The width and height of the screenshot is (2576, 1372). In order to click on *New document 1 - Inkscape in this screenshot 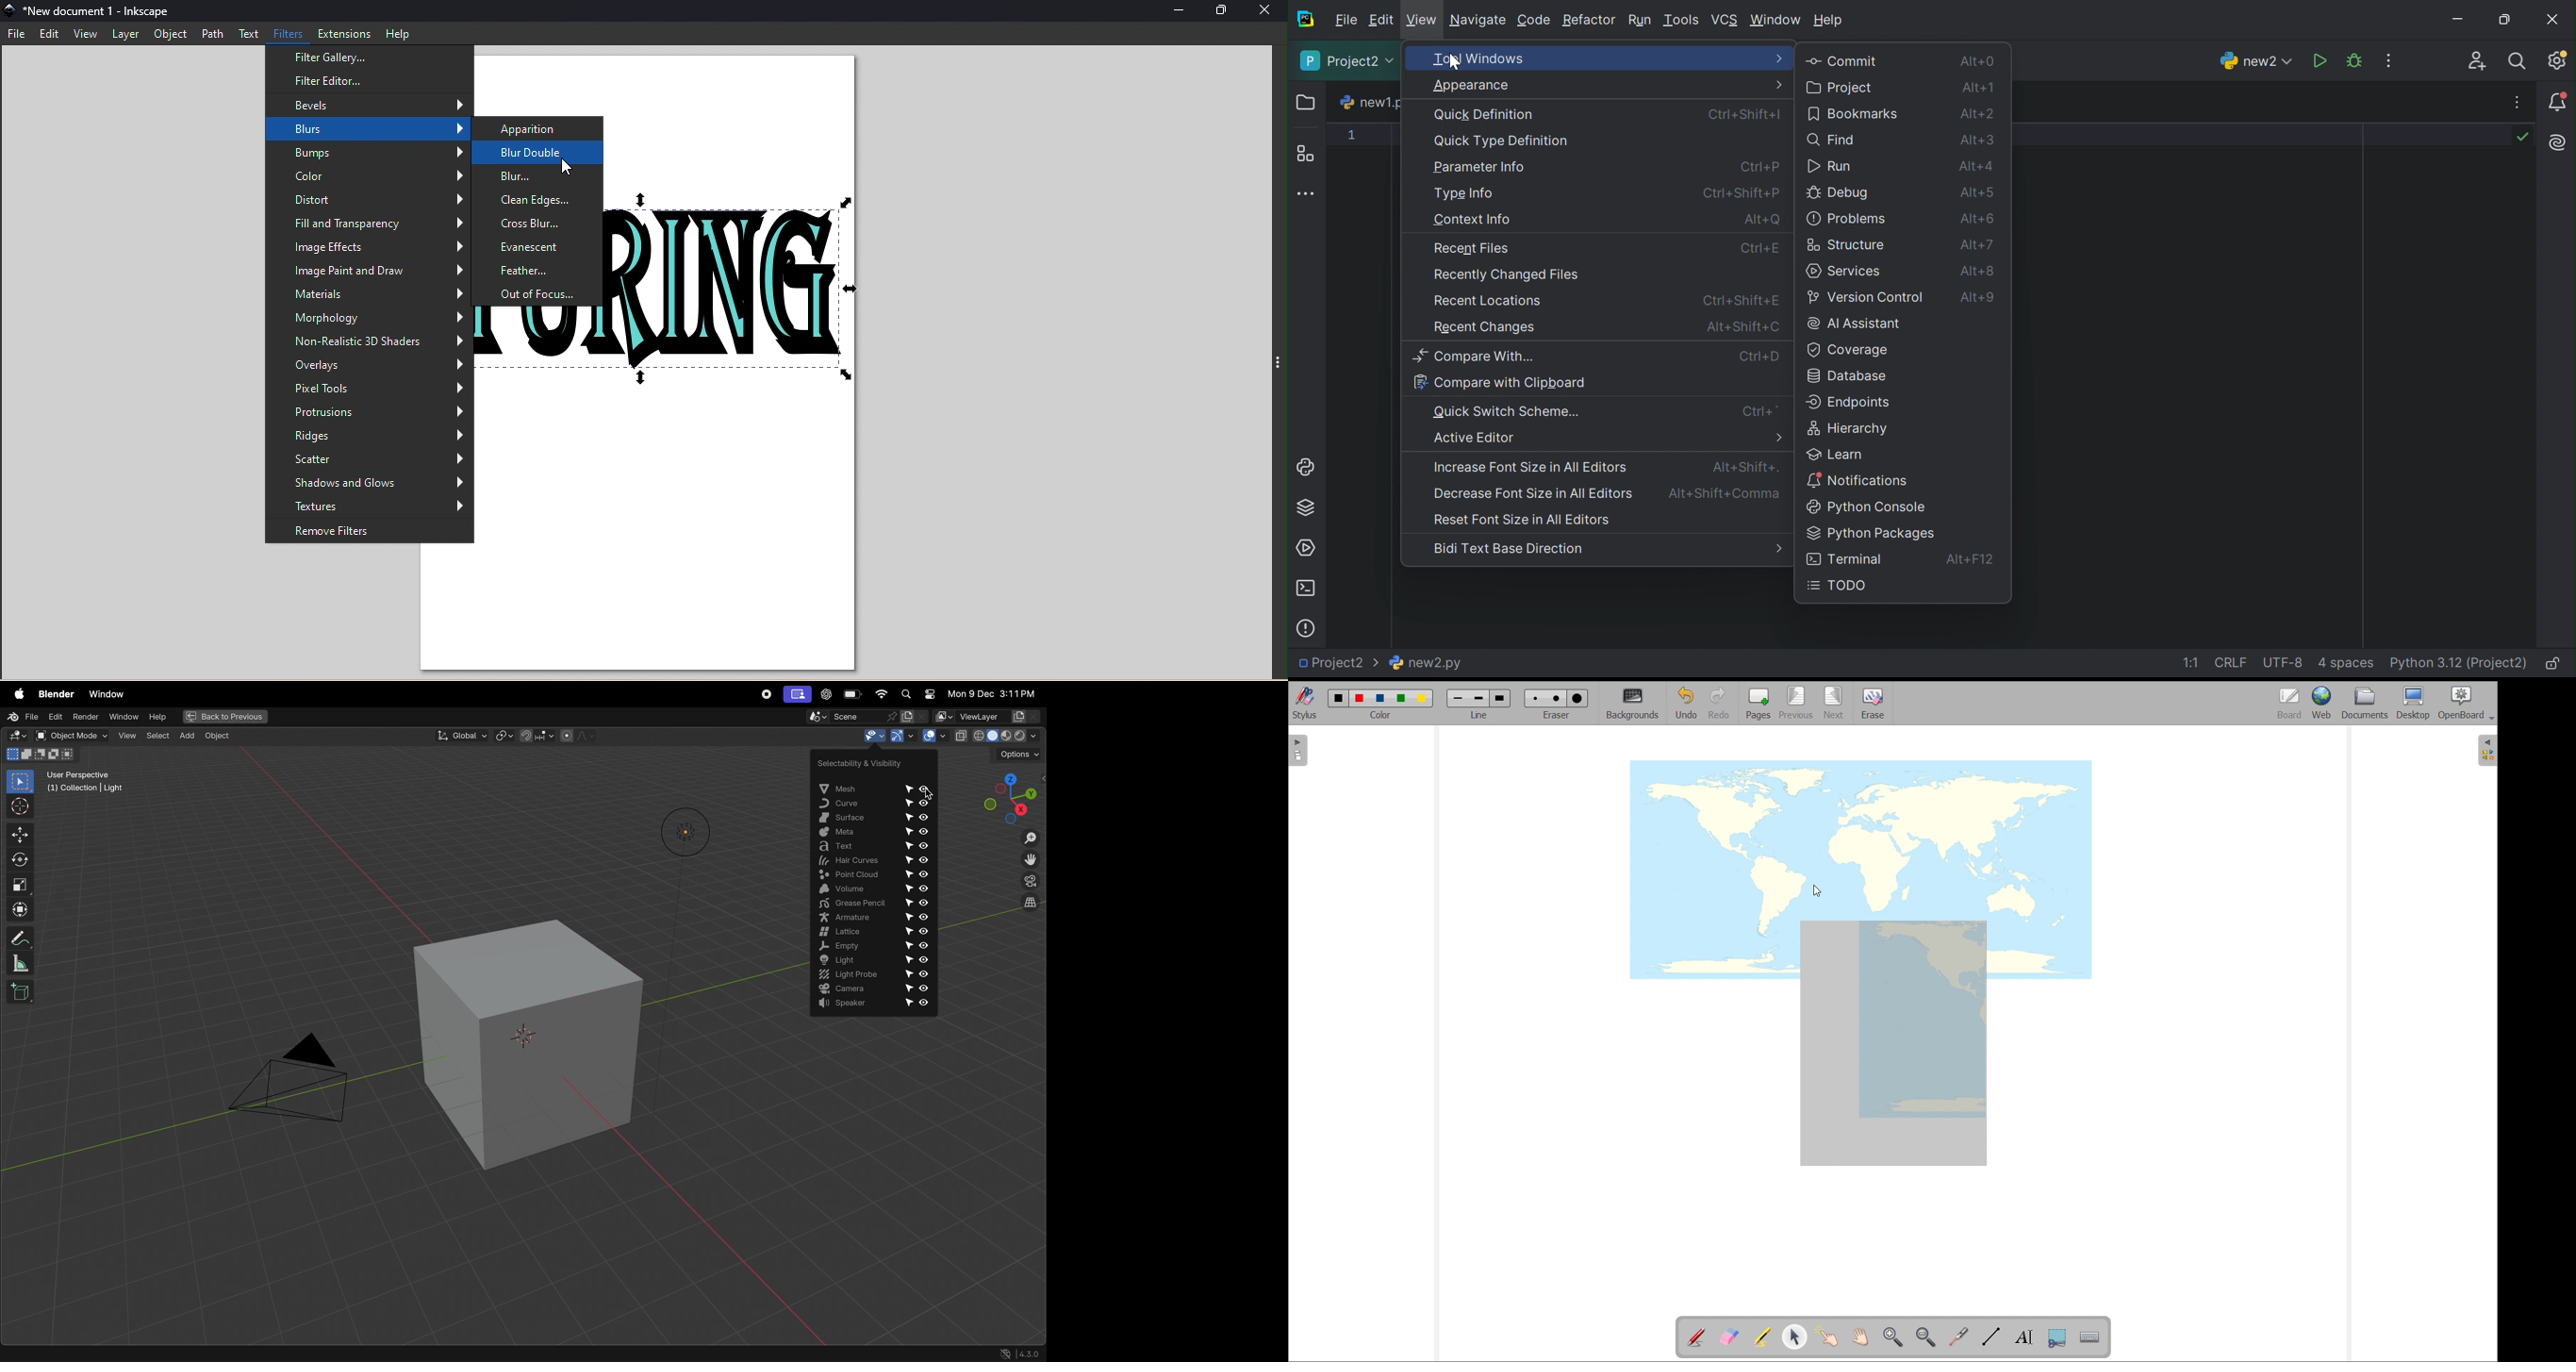, I will do `click(122, 13)`.